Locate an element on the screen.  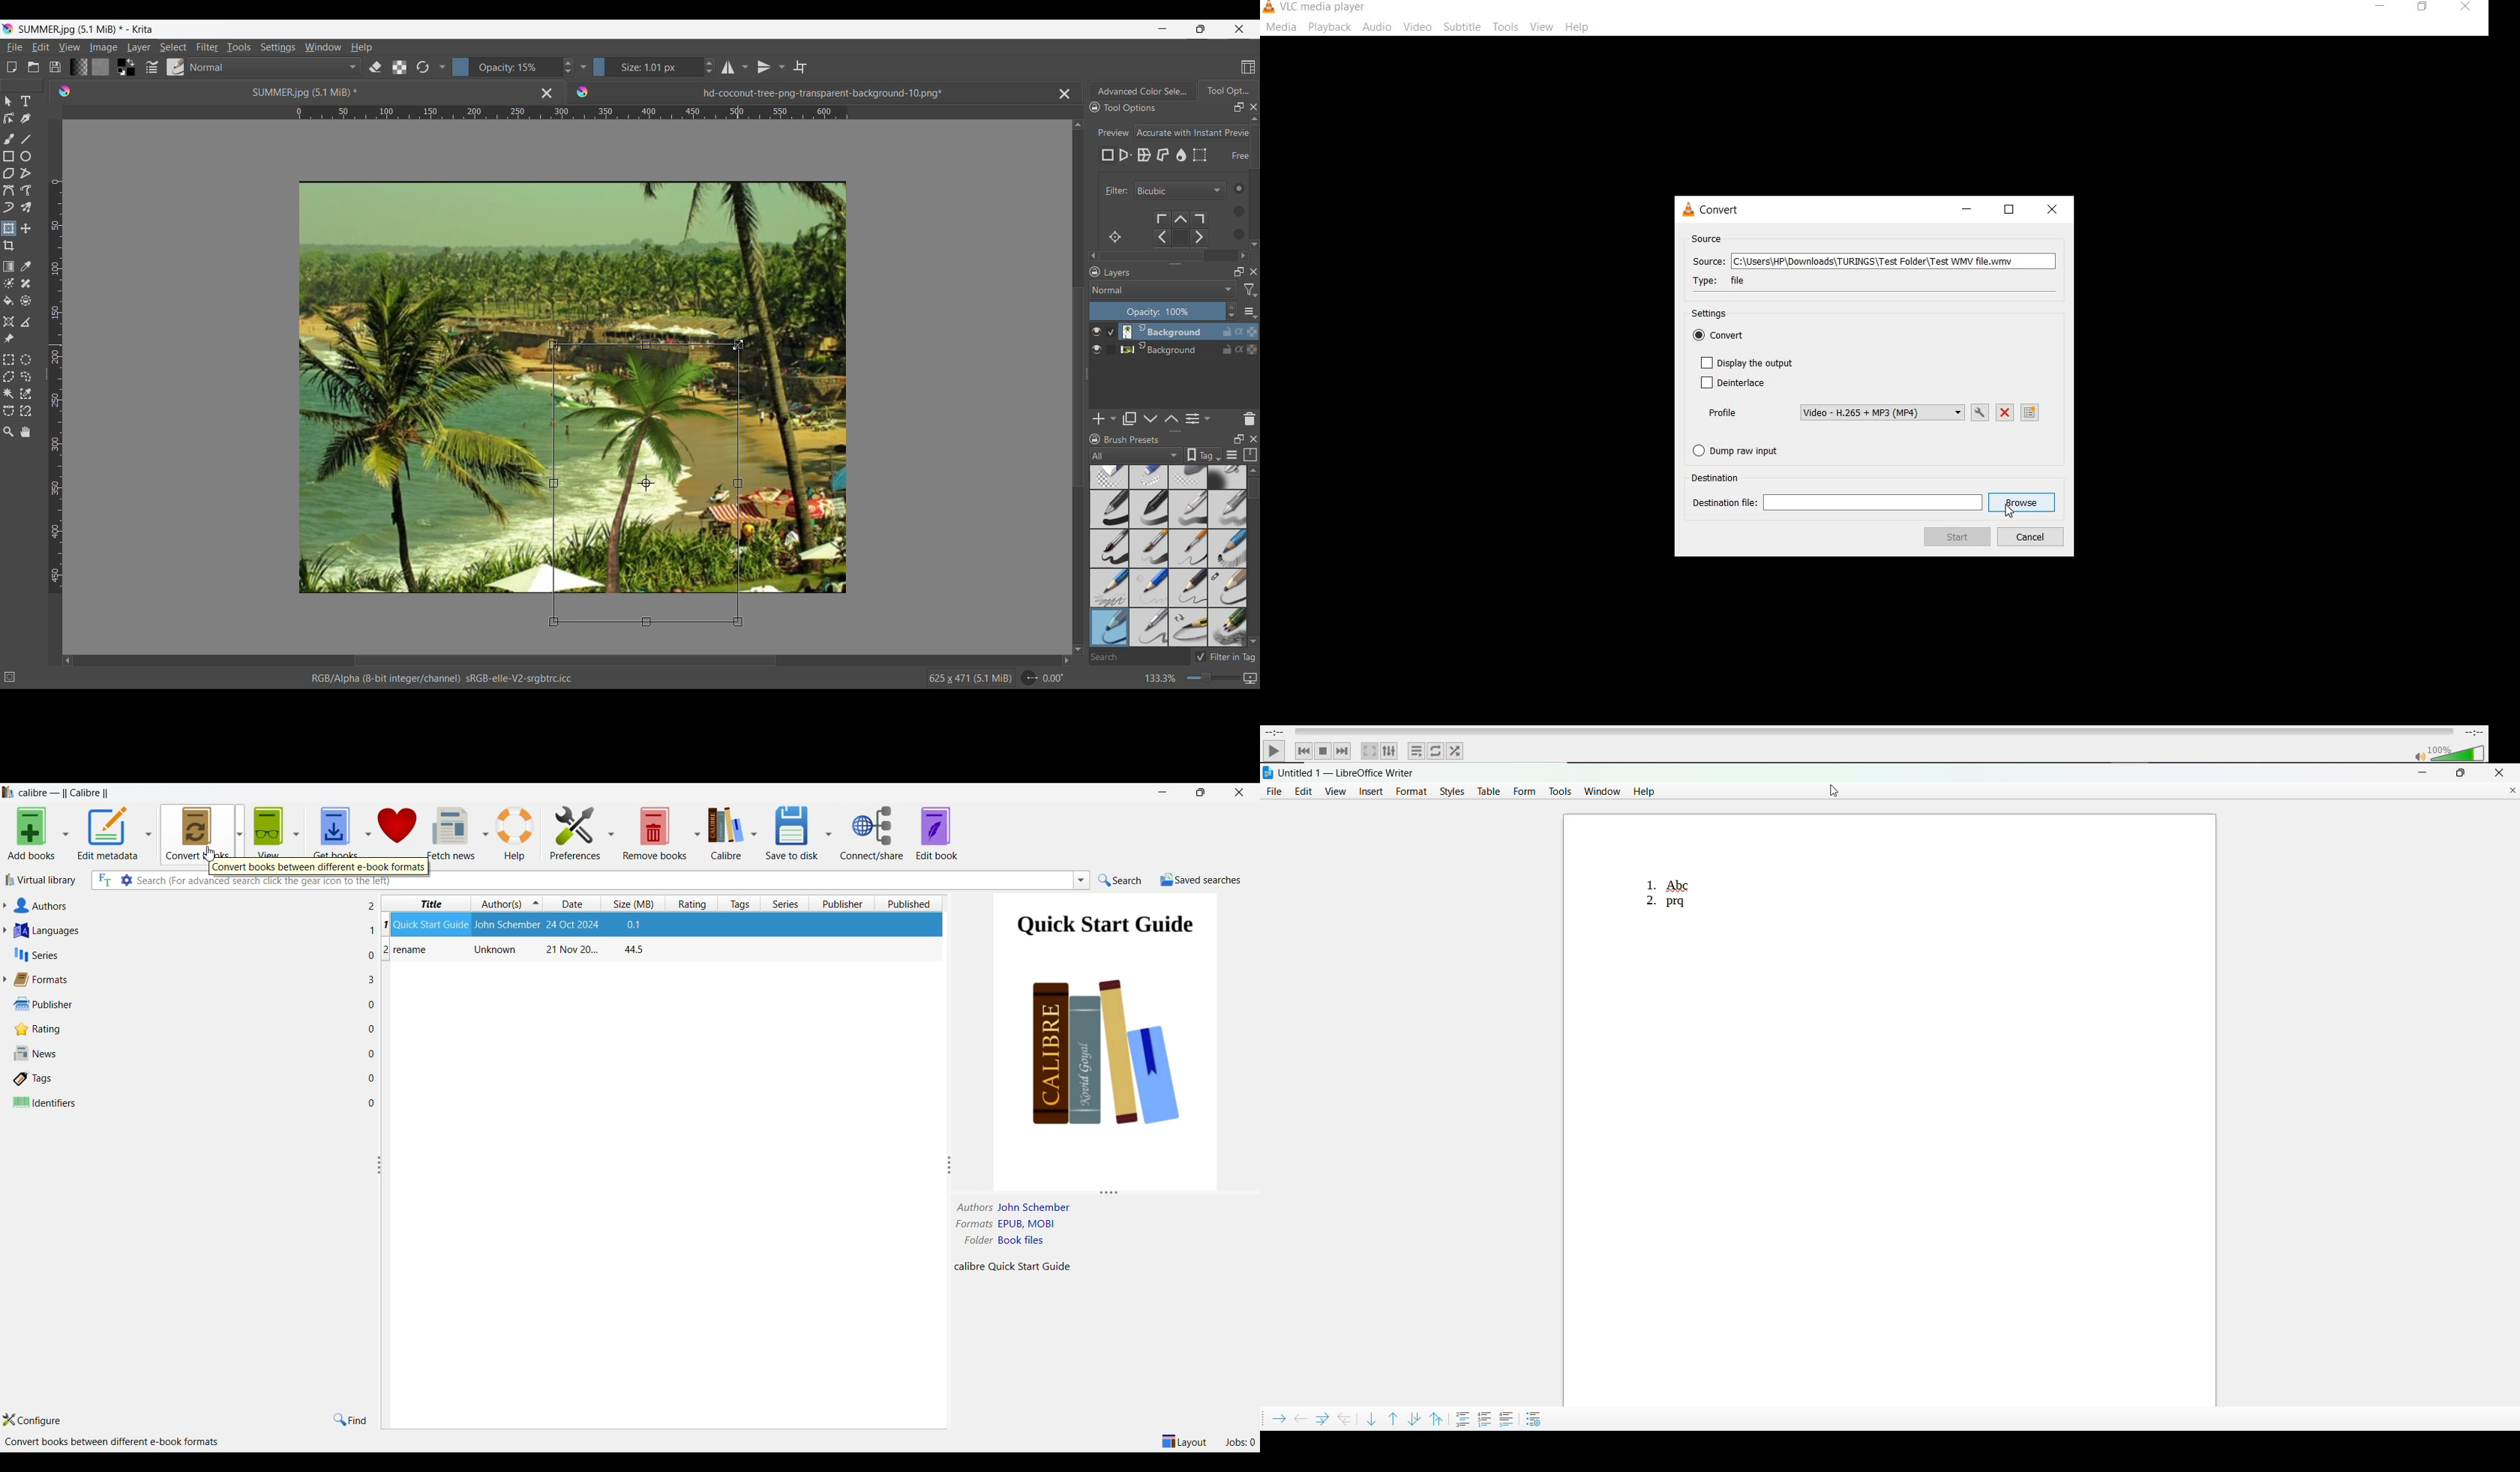
Virtual library is located at coordinates (41, 880).